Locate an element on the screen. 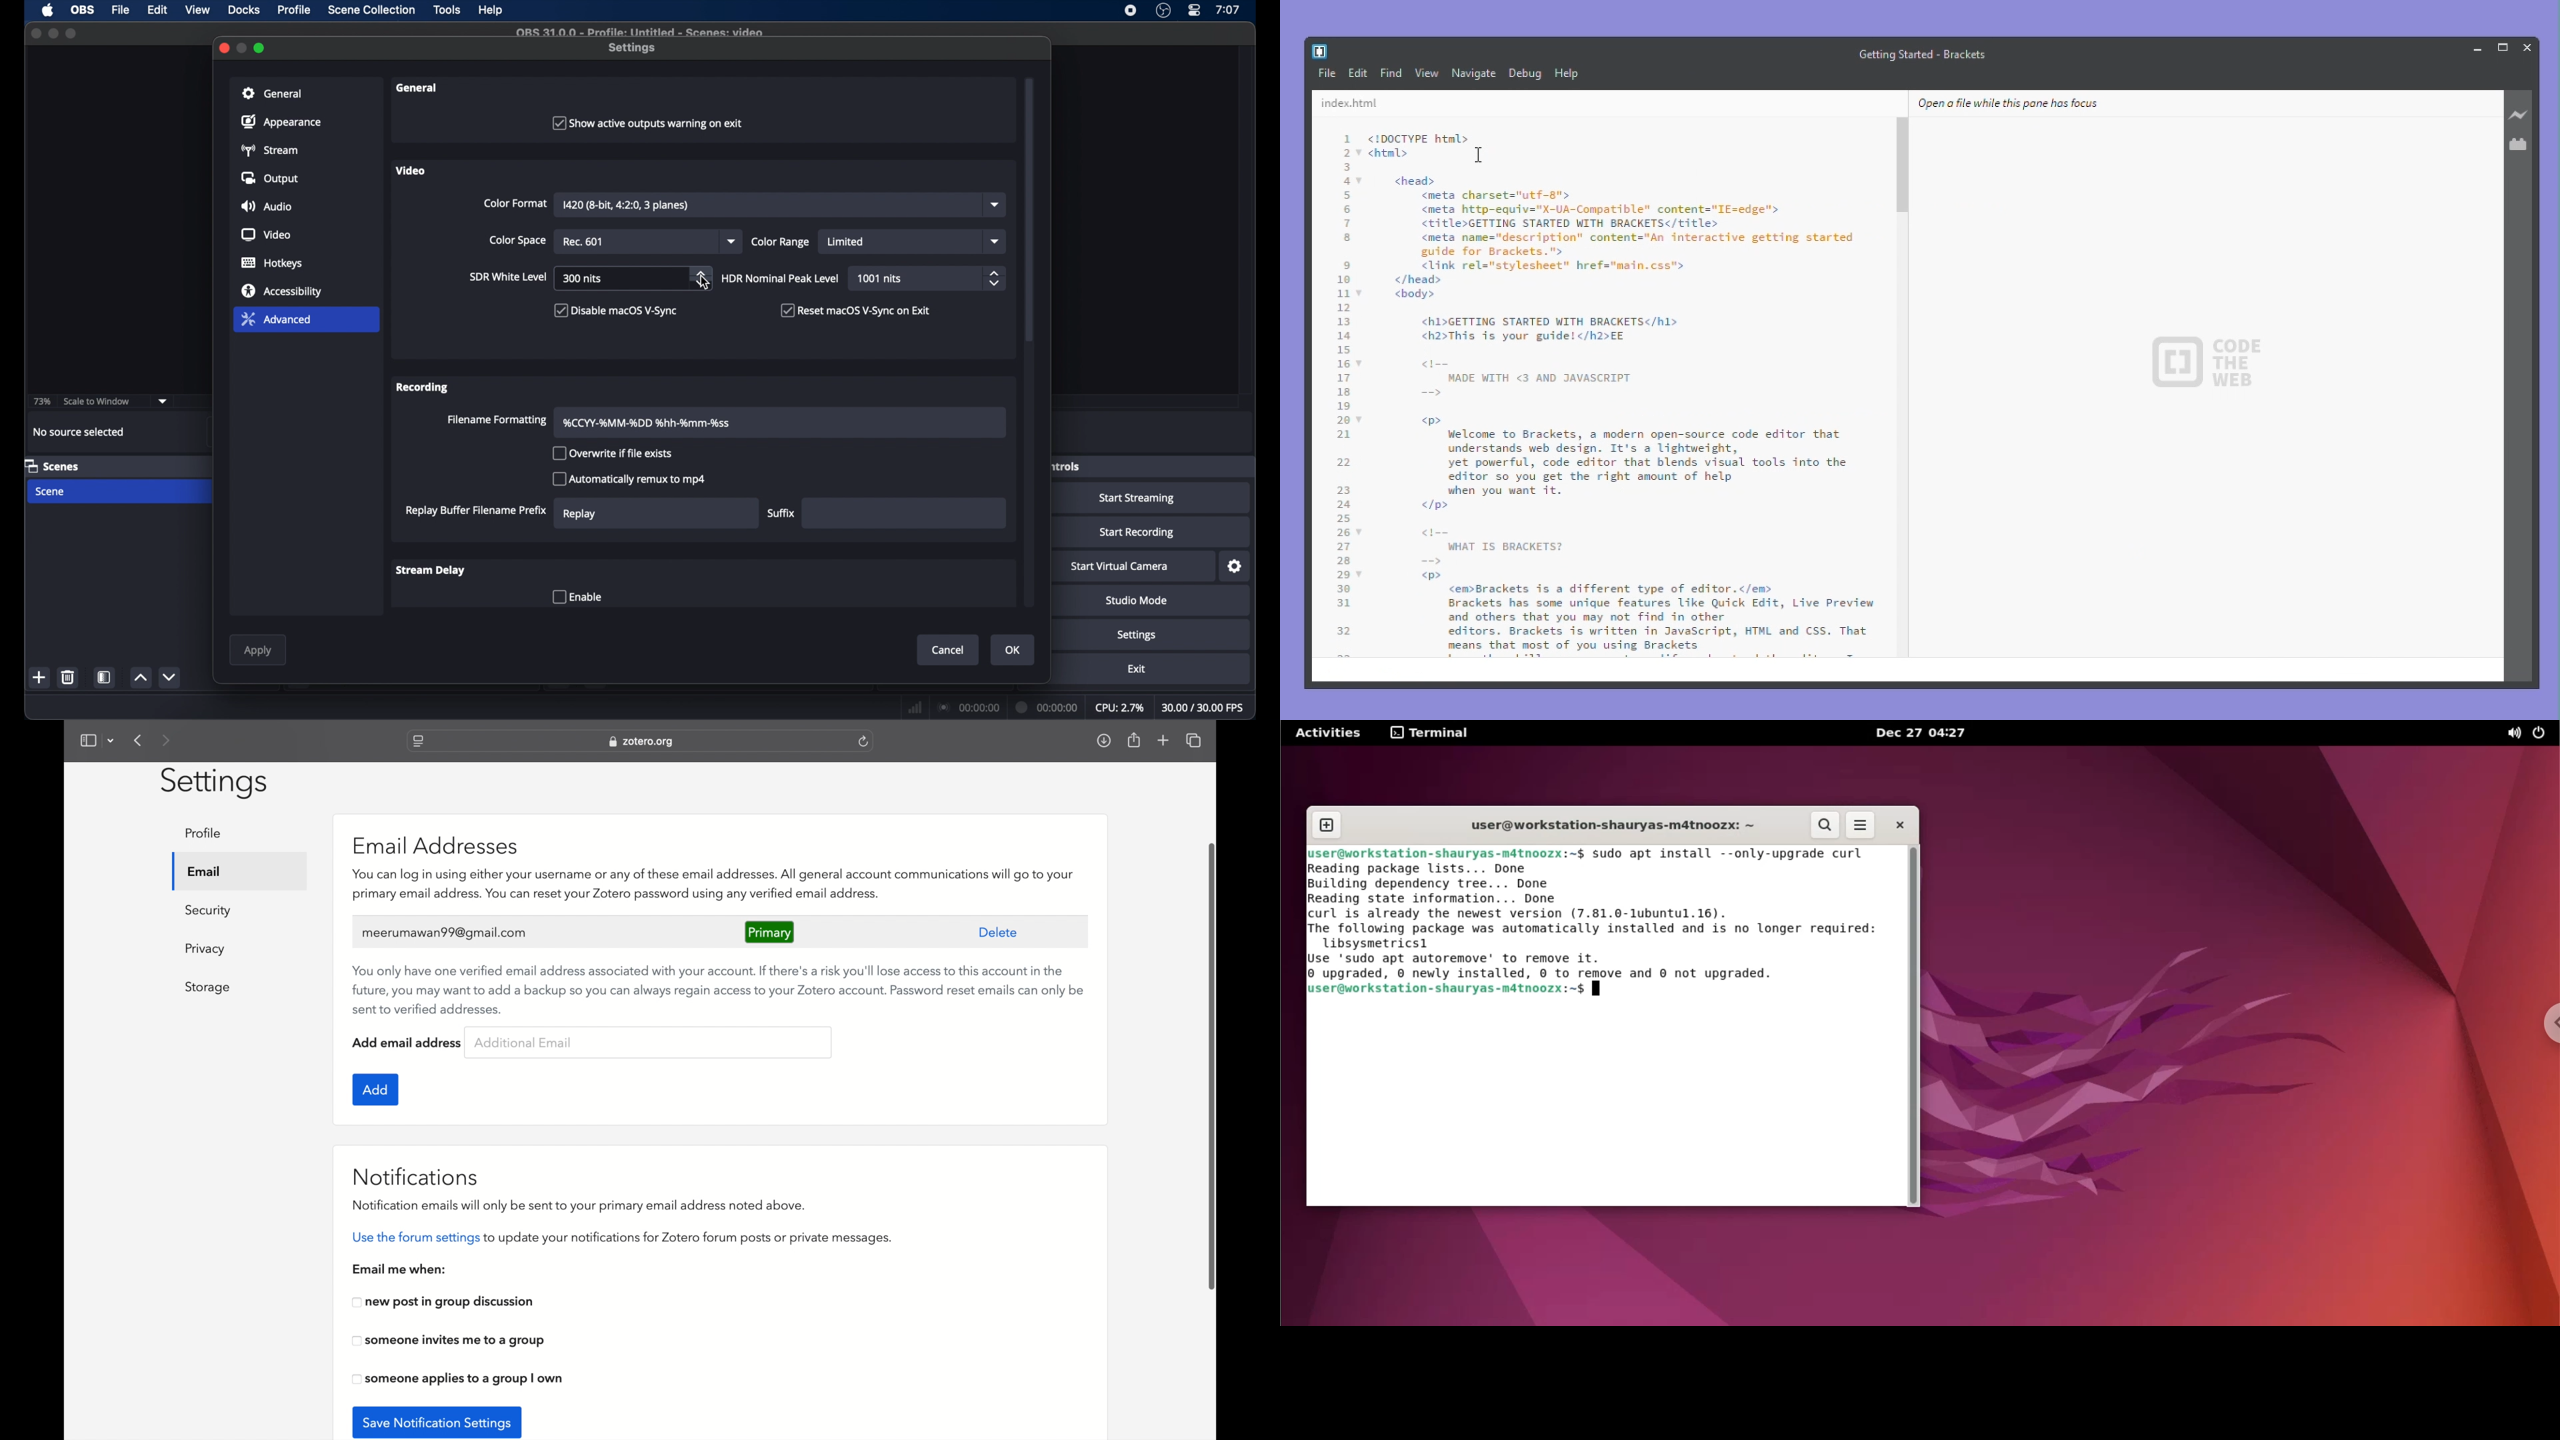  settings is located at coordinates (1235, 567).